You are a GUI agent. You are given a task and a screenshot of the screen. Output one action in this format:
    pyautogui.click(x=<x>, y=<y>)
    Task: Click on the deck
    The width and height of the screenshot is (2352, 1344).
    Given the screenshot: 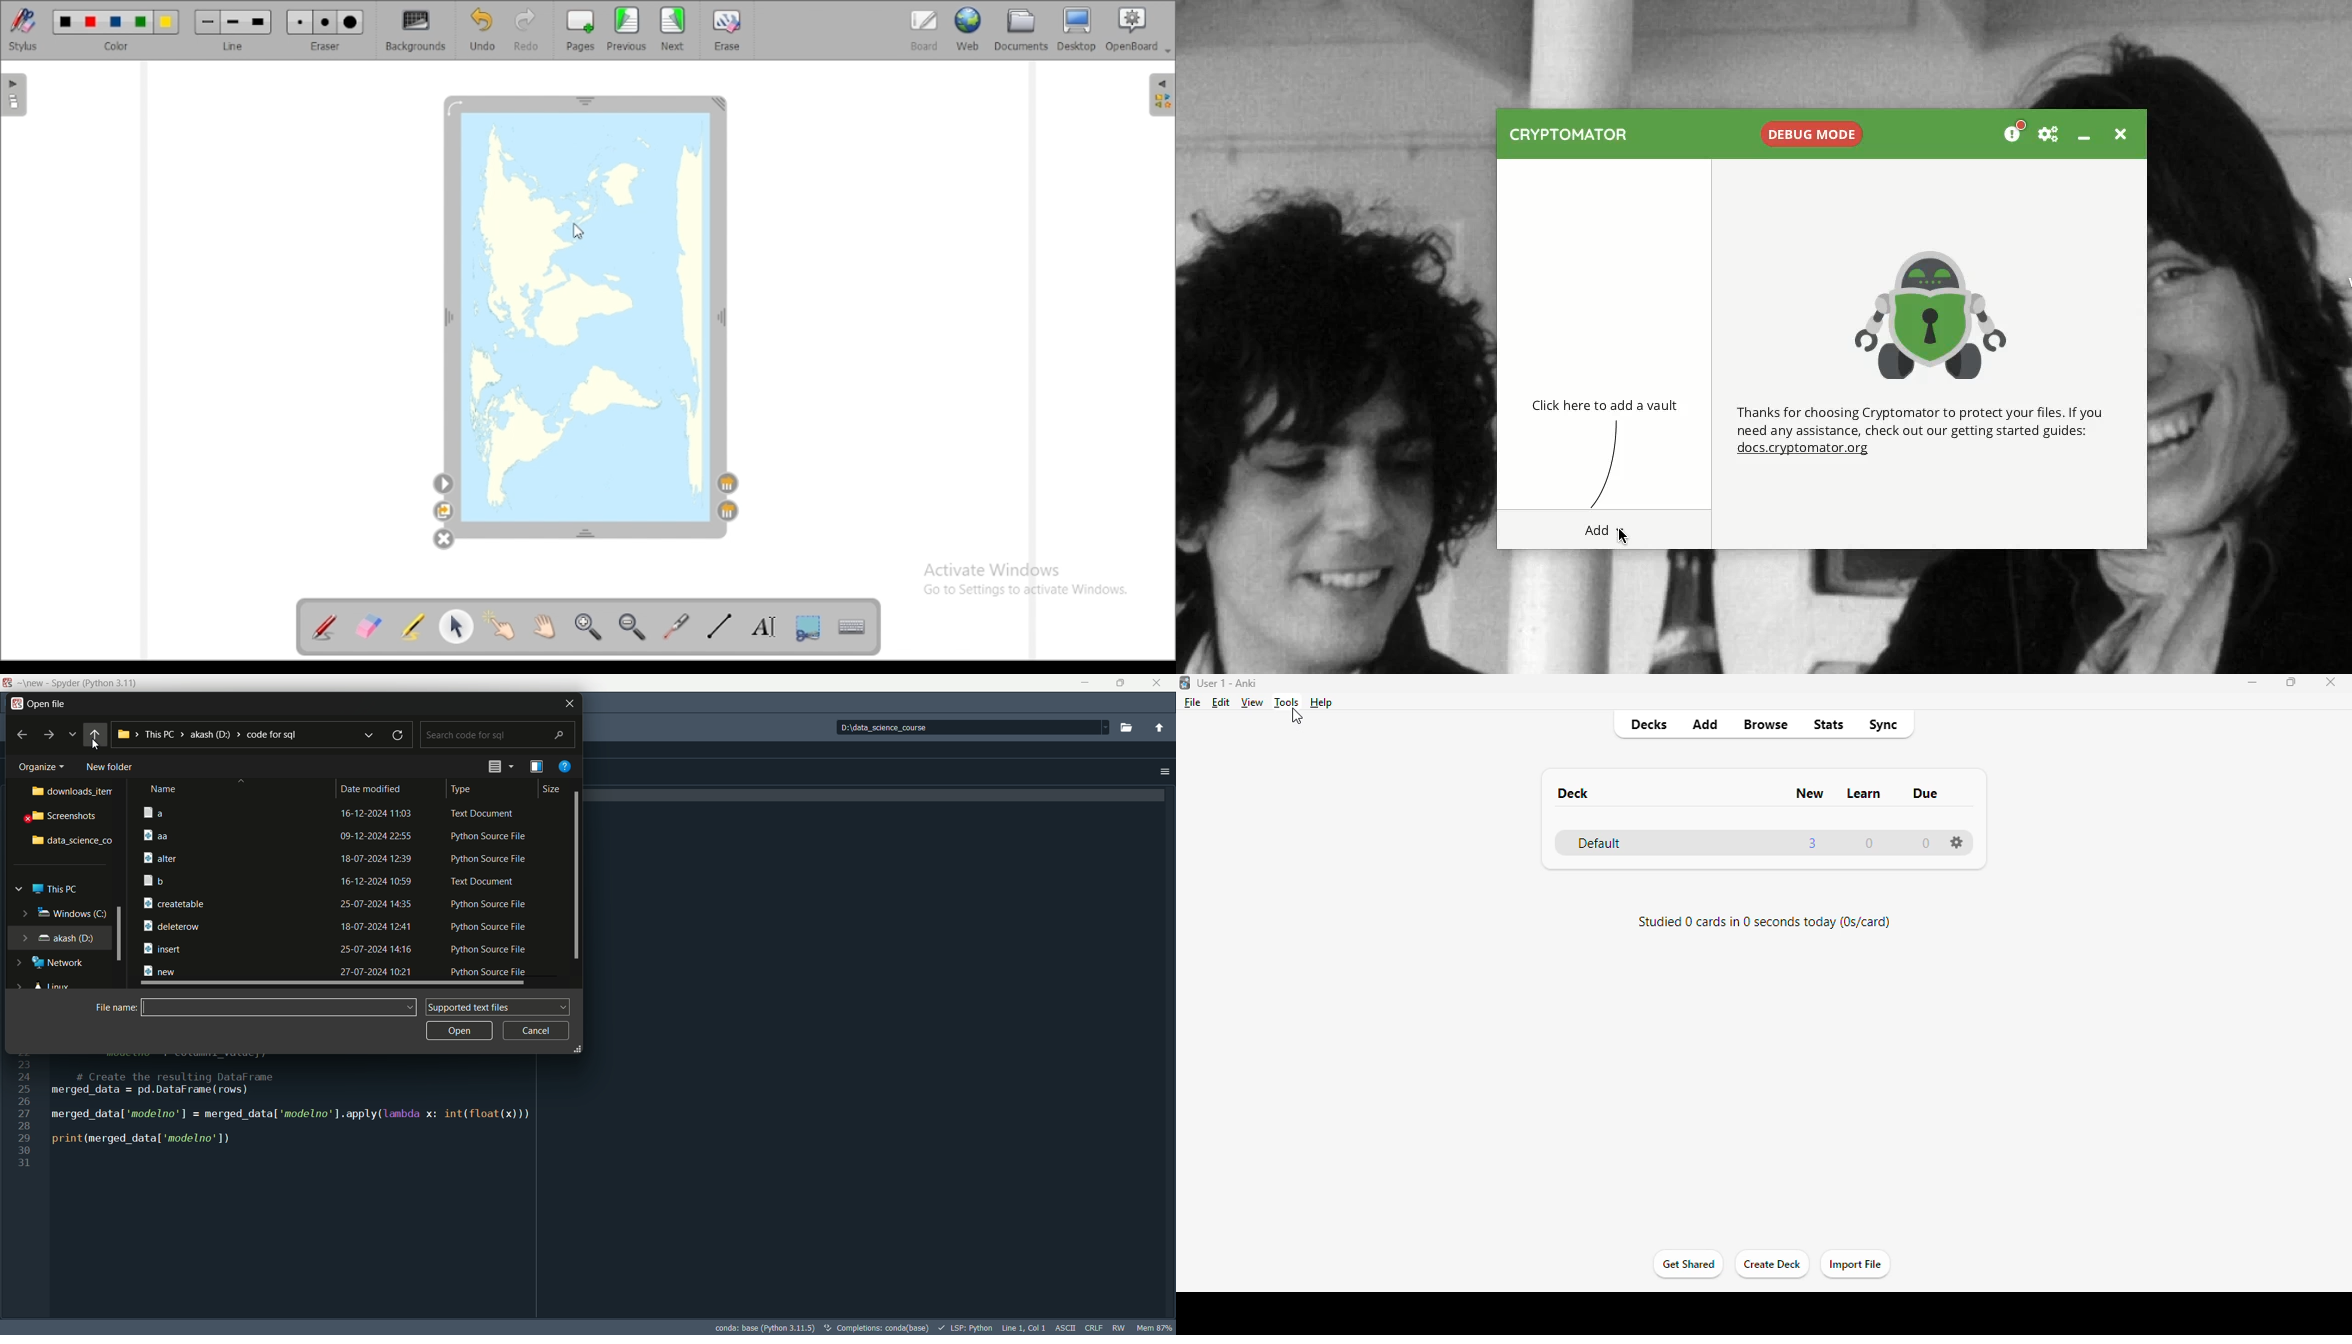 What is the action you would take?
    pyautogui.click(x=1573, y=794)
    